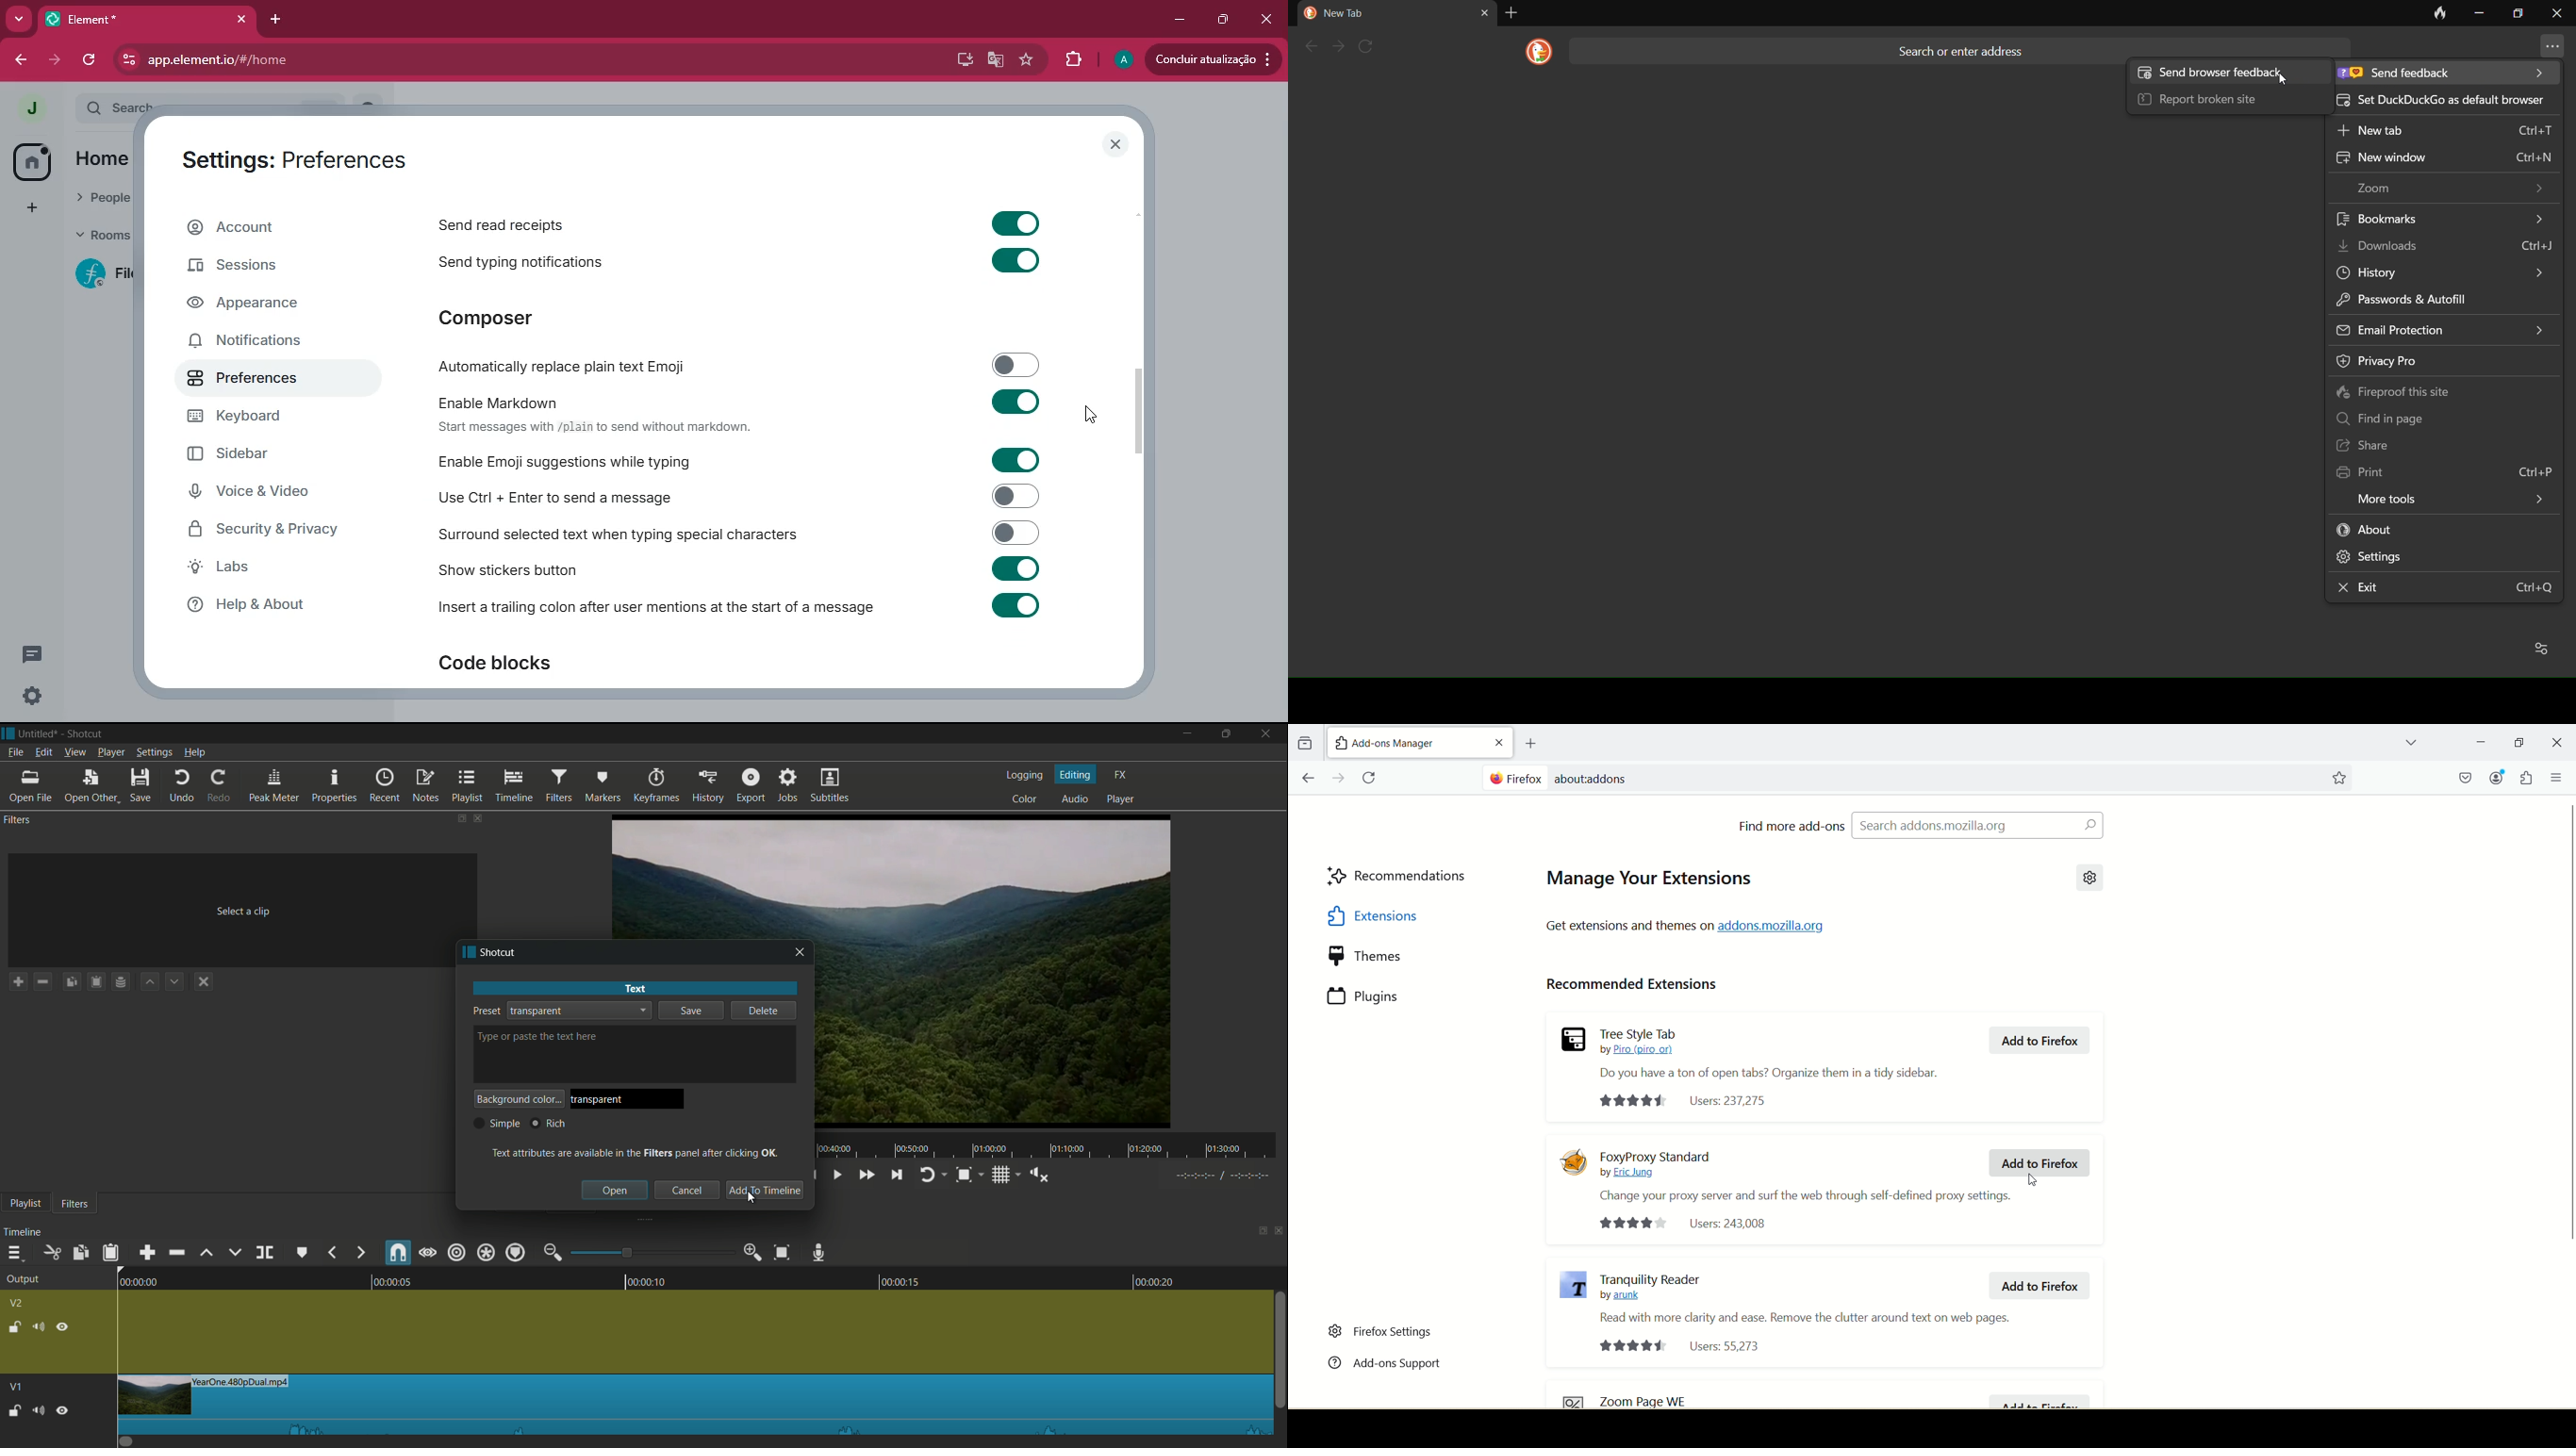  I want to click on code blocks, so click(514, 665).